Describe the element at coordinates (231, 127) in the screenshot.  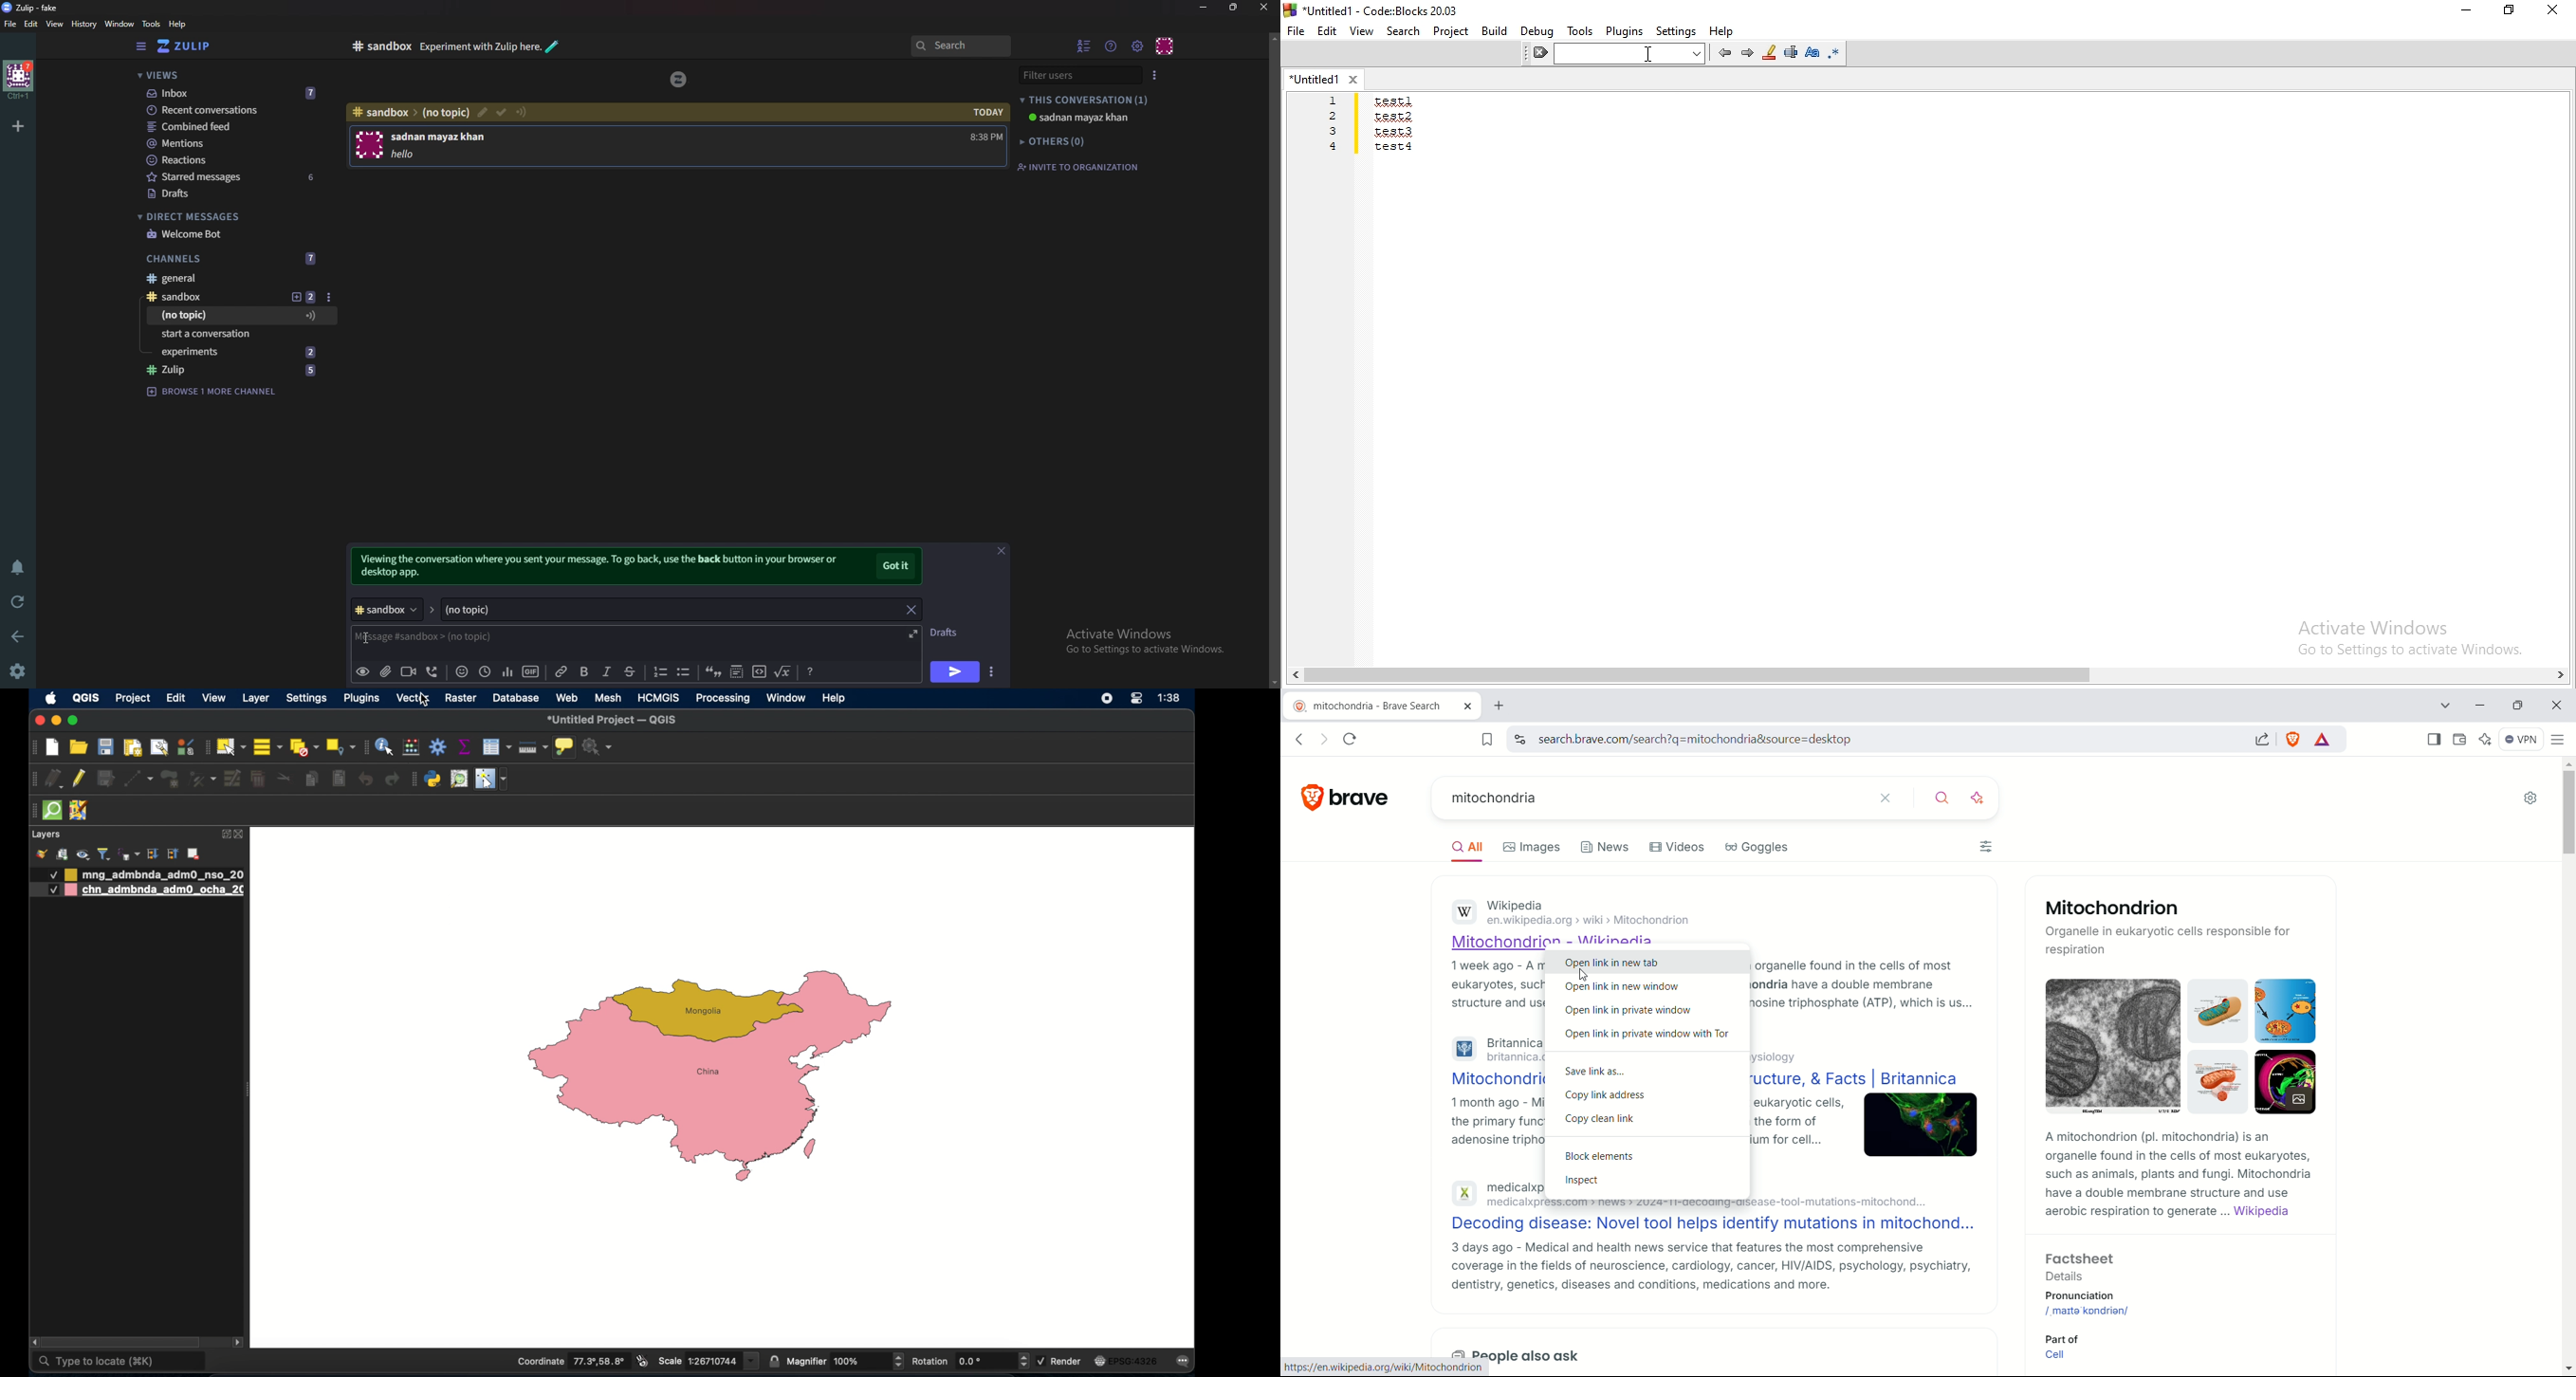
I see `Combined feed` at that location.